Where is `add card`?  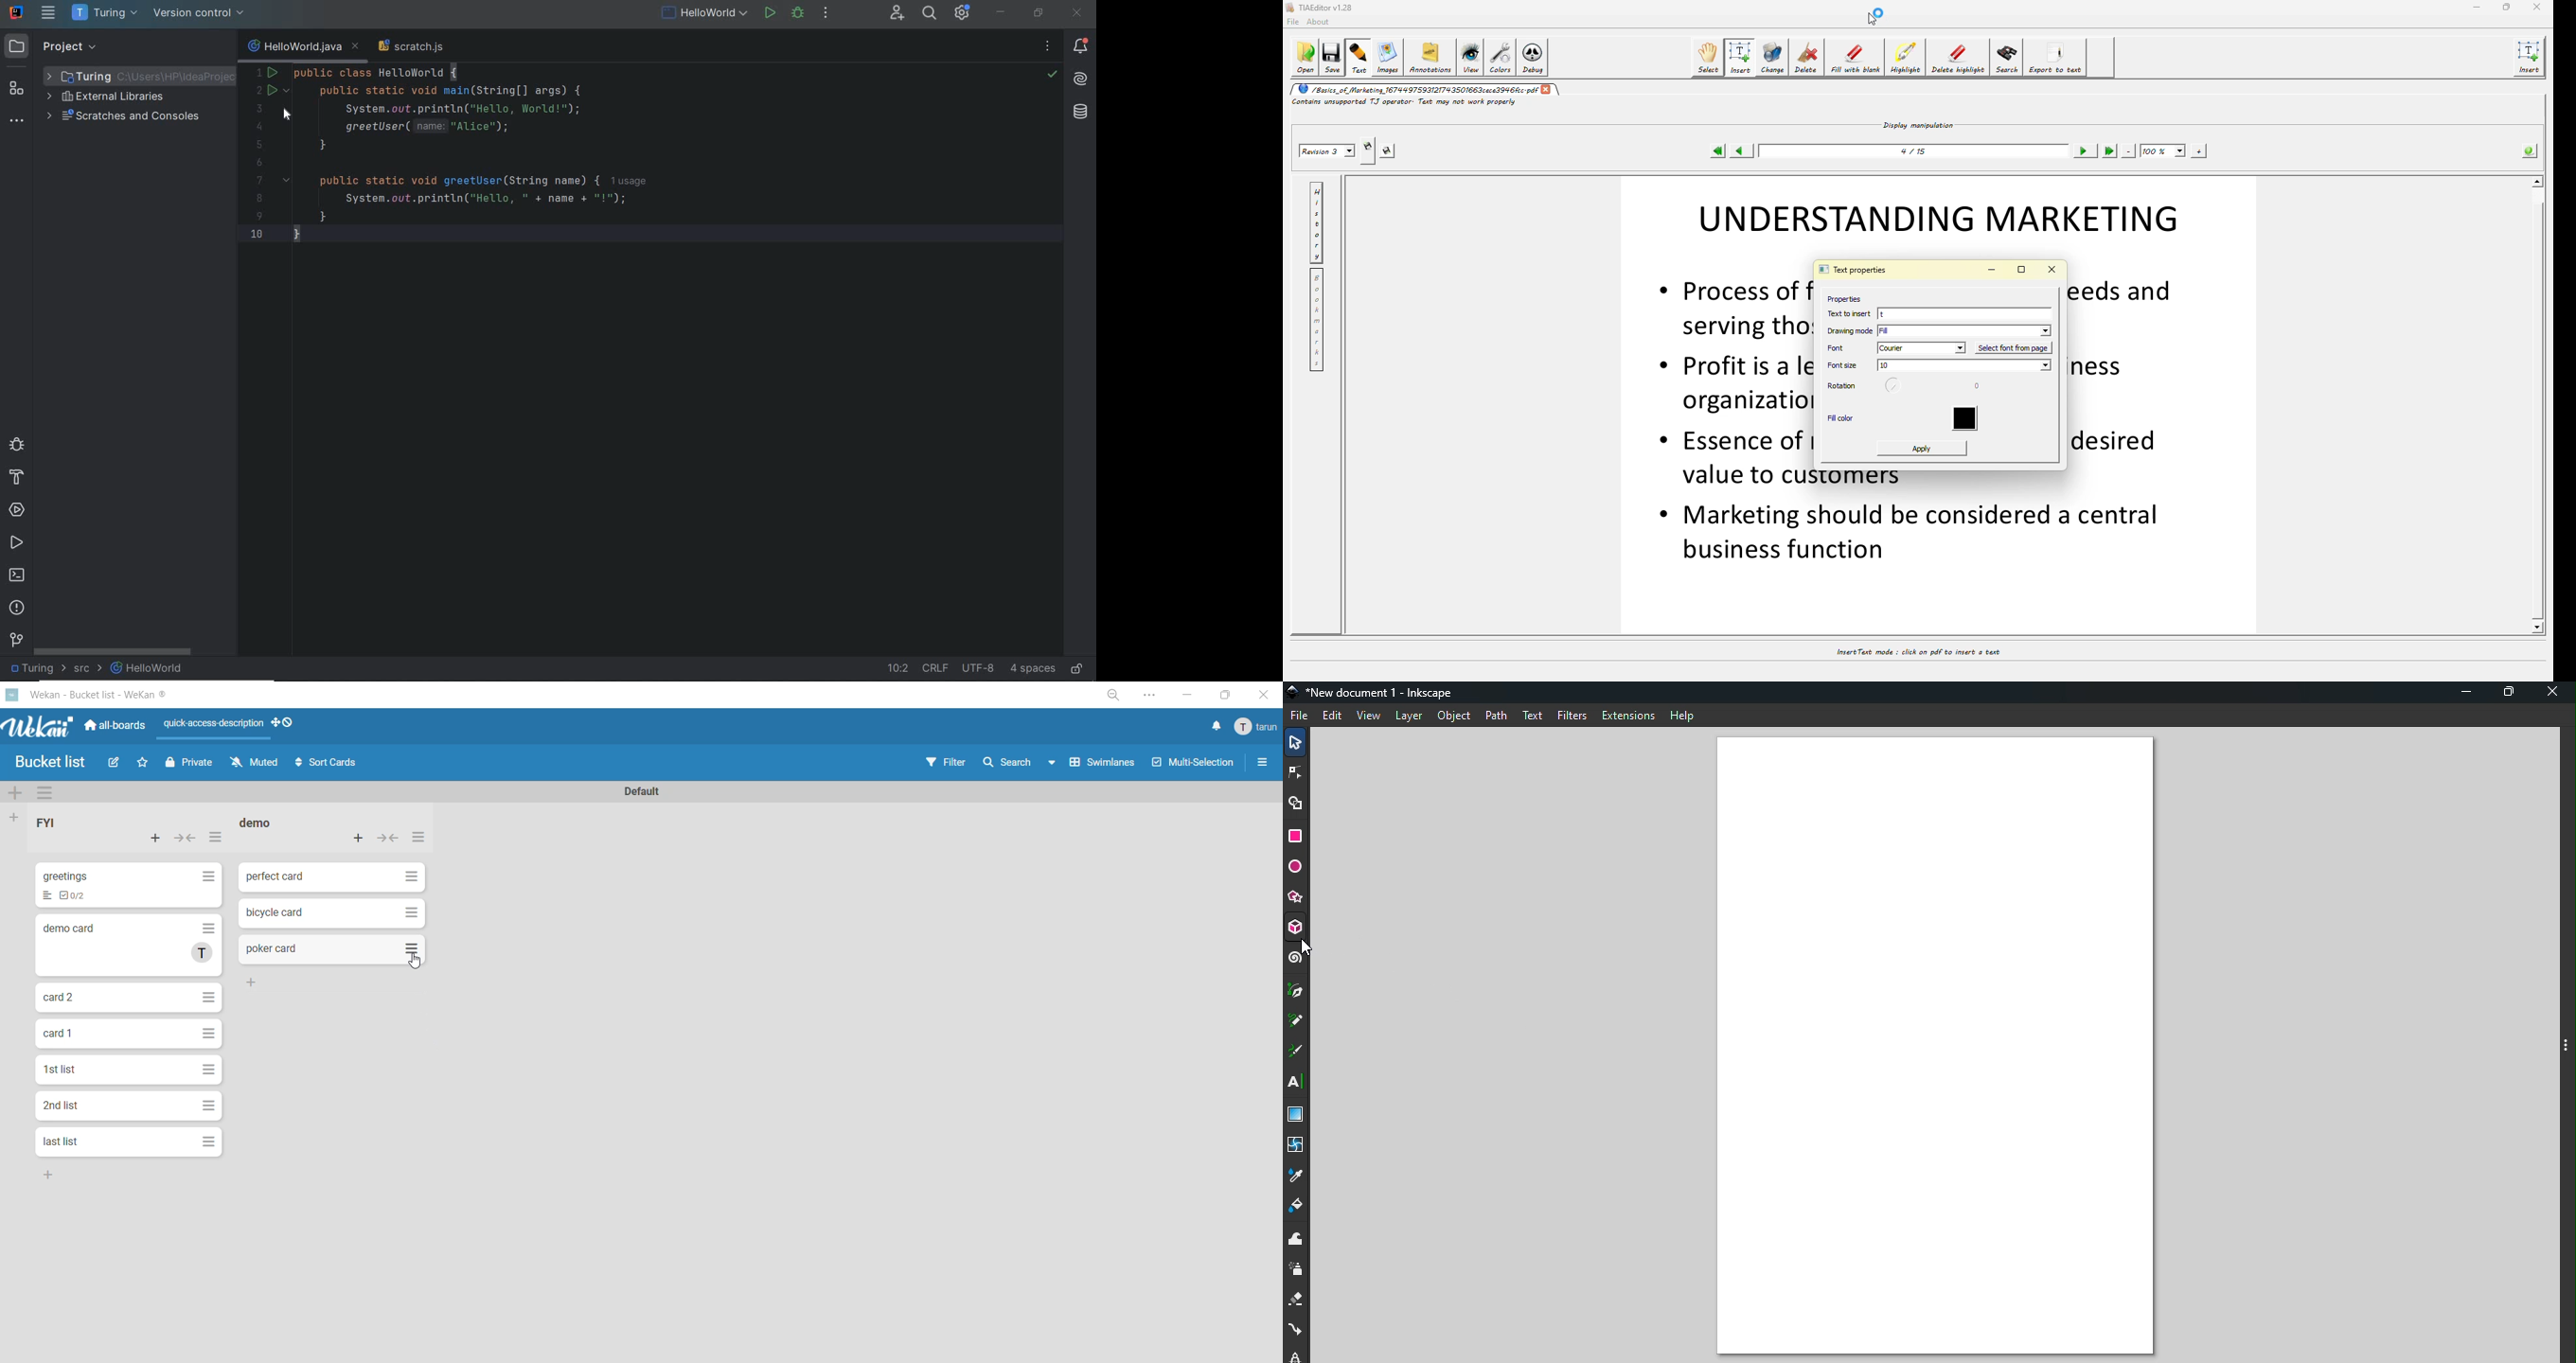 add card is located at coordinates (360, 837).